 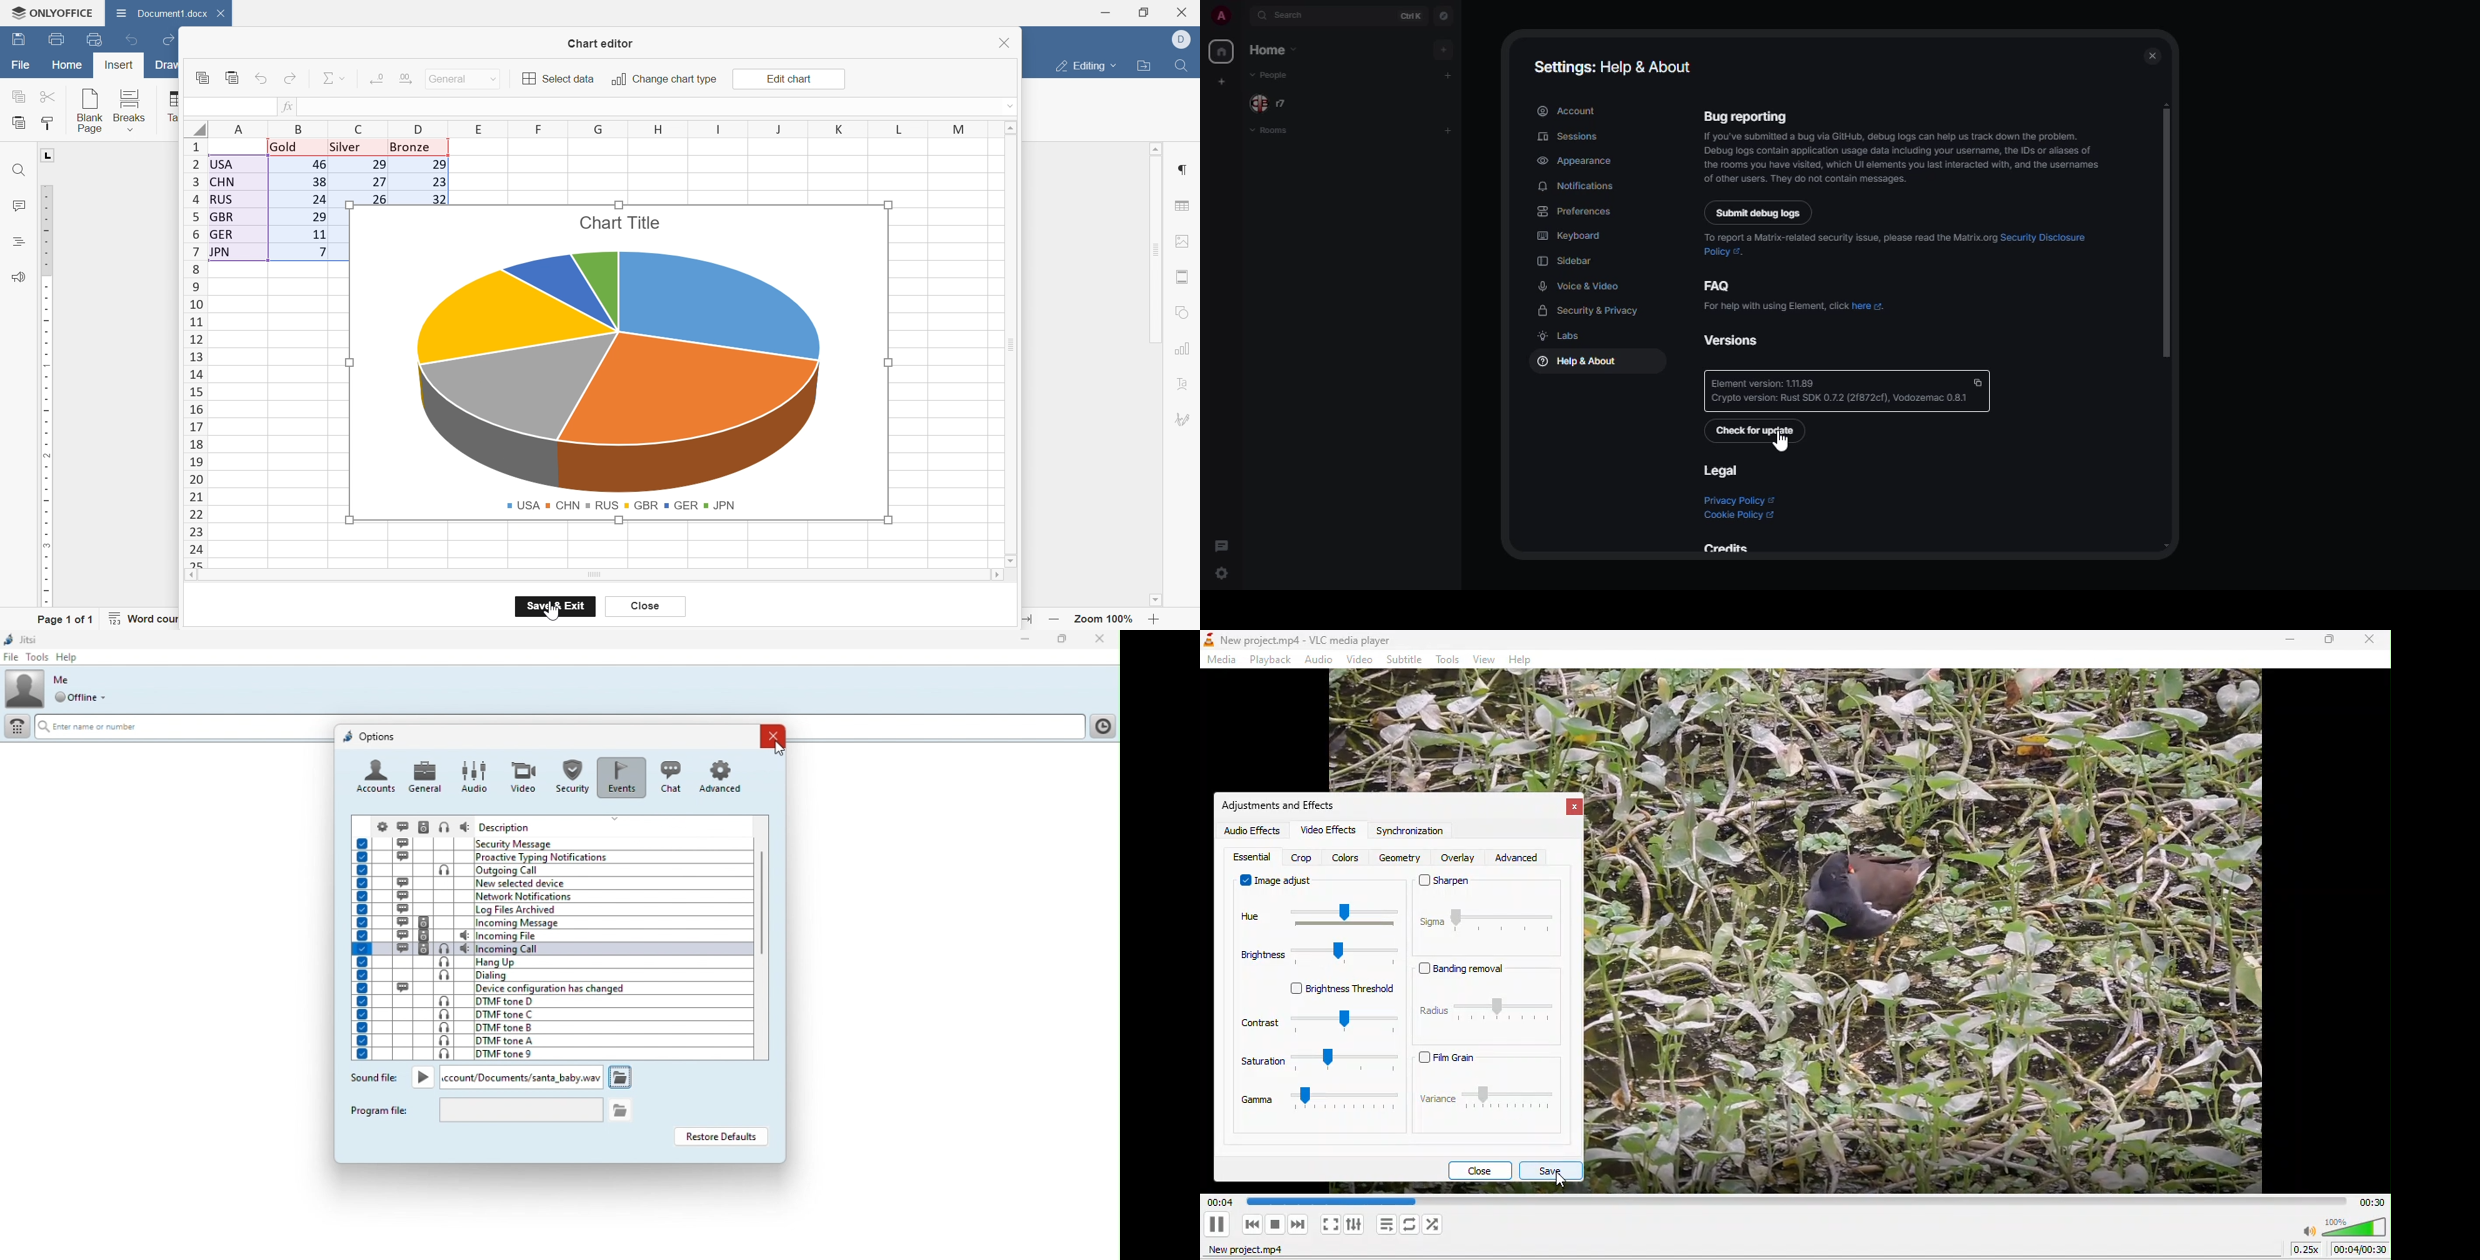 I want to click on zoom out, so click(x=1052, y=619).